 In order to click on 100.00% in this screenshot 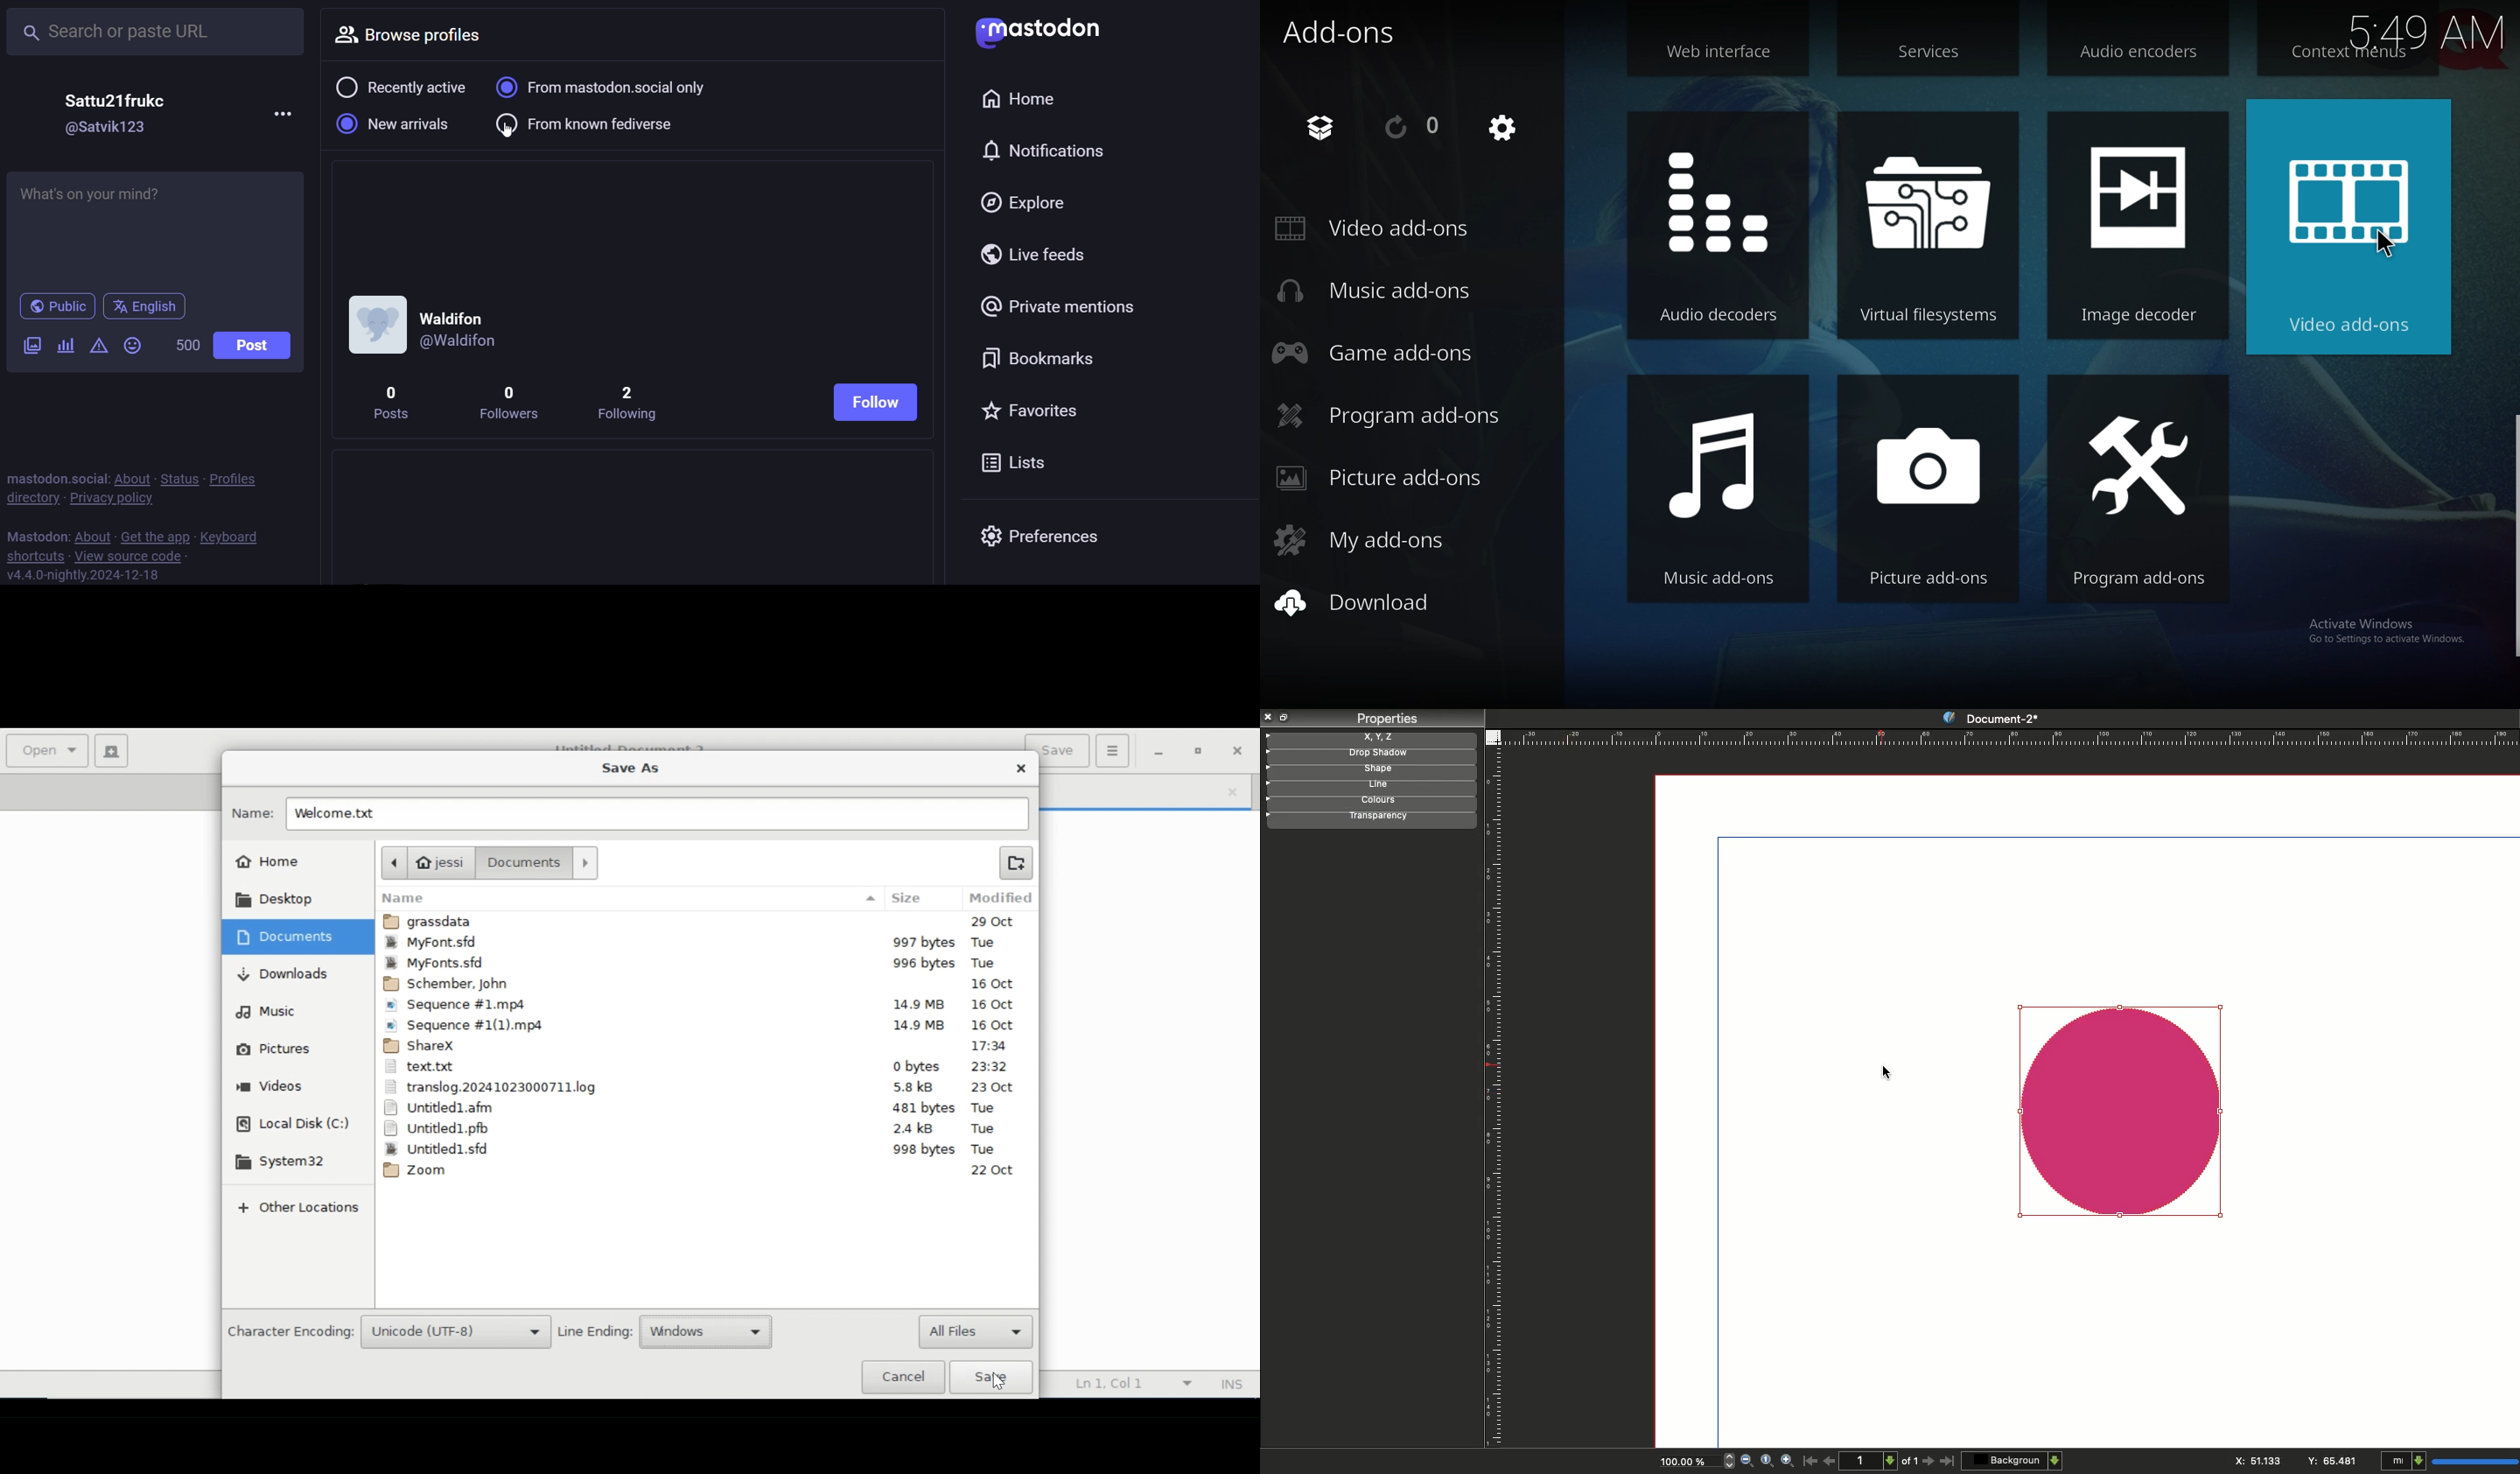, I will do `click(1681, 1463)`.